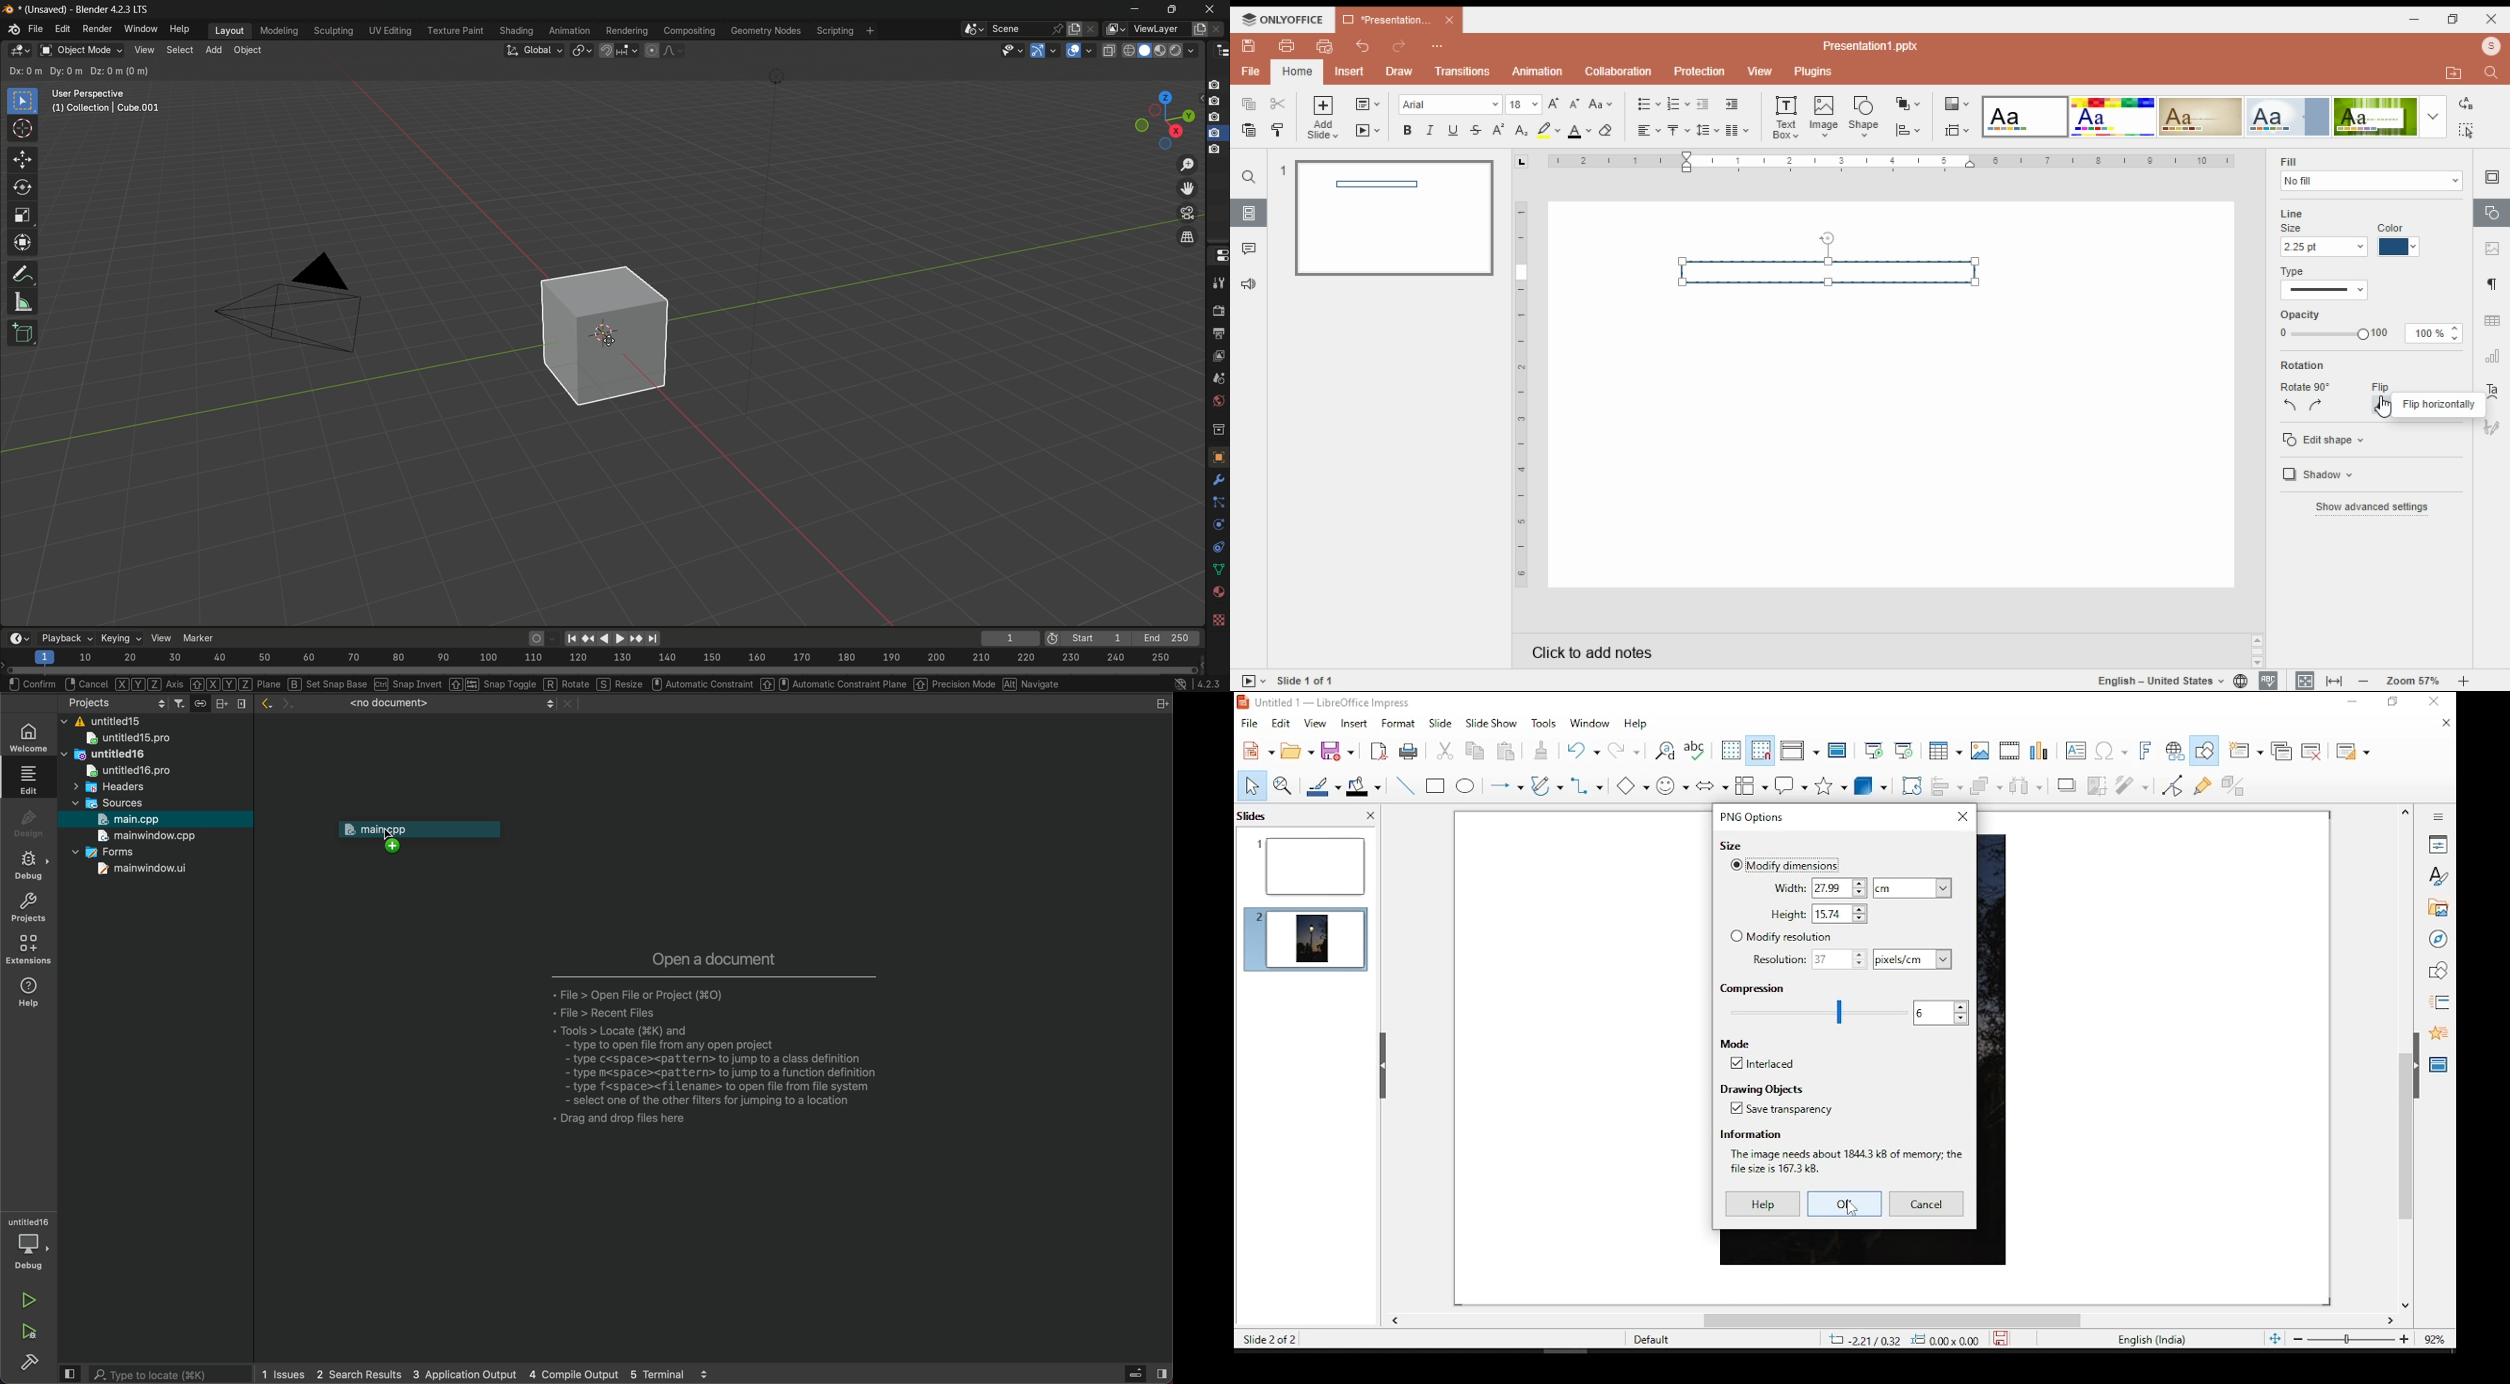 The width and height of the screenshot is (2520, 1400). What do you see at coordinates (1215, 103) in the screenshot?
I see `Icon2` at bounding box center [1215, 103].